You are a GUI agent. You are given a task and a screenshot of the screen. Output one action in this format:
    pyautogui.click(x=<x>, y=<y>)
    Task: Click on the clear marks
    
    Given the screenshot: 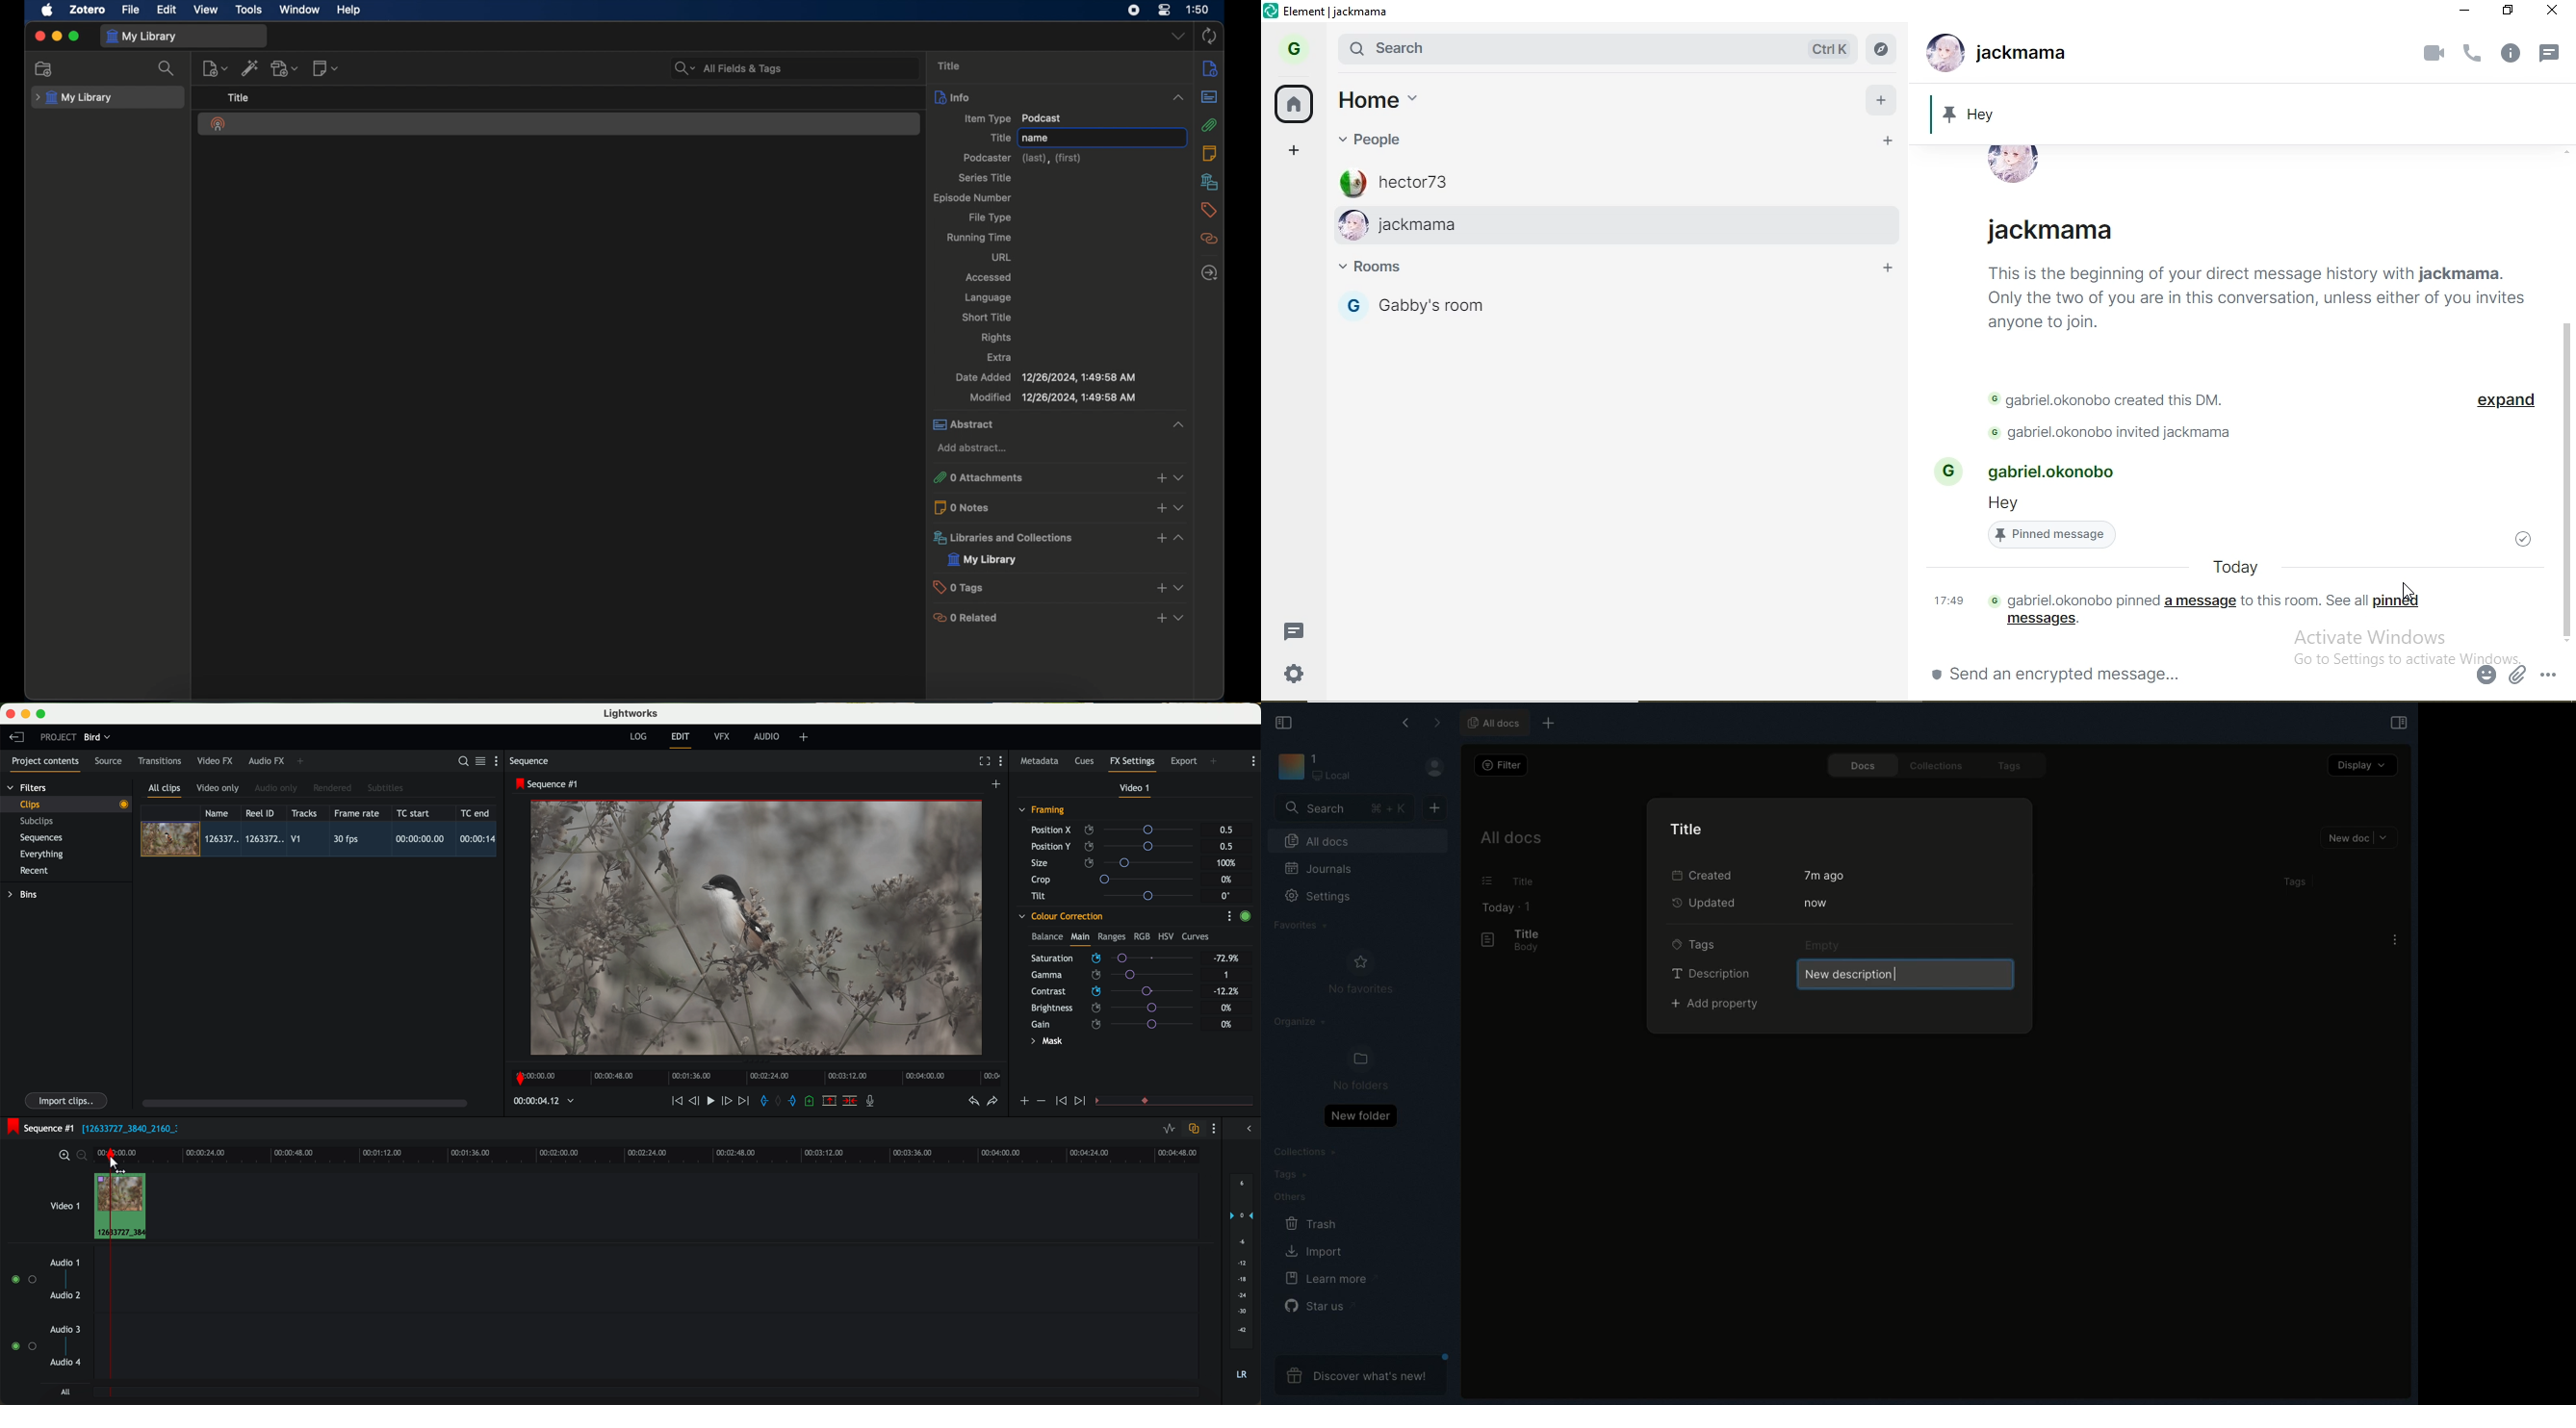 What is the action you would take?
    pyautogui.click(x=779, y=1101)
    